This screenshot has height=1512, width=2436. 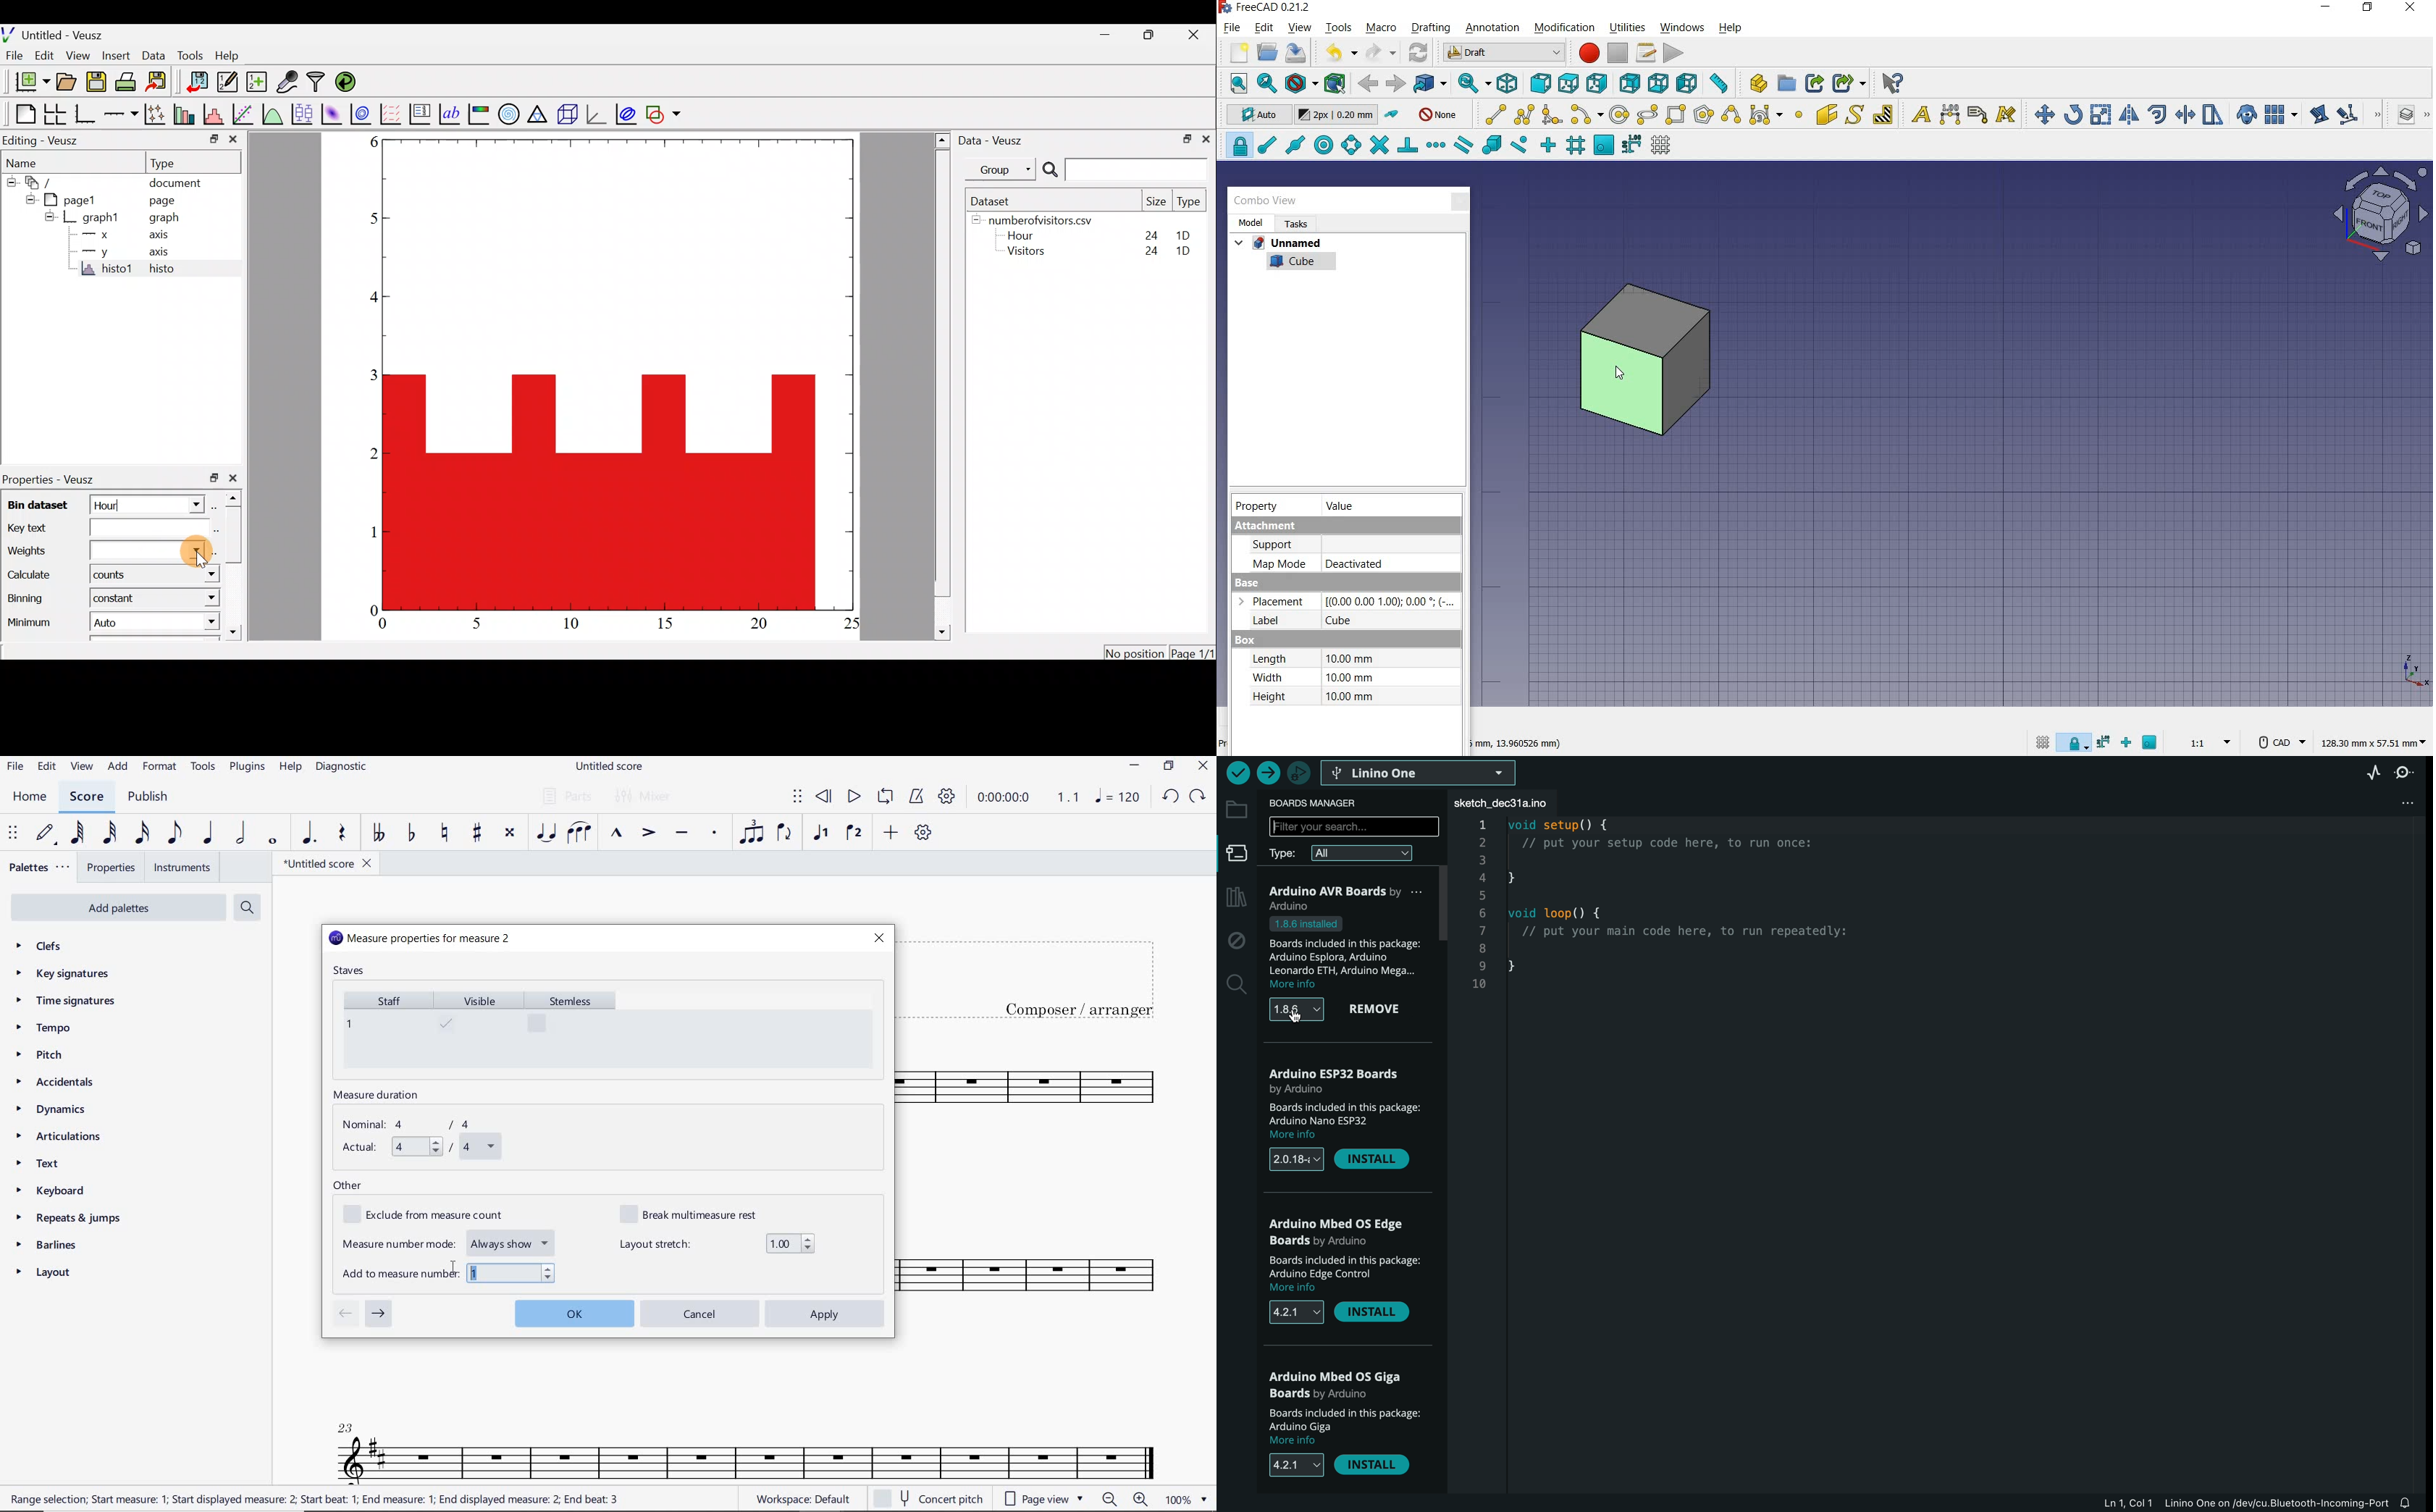 I want to click on top, so click(x=1571, y=83).